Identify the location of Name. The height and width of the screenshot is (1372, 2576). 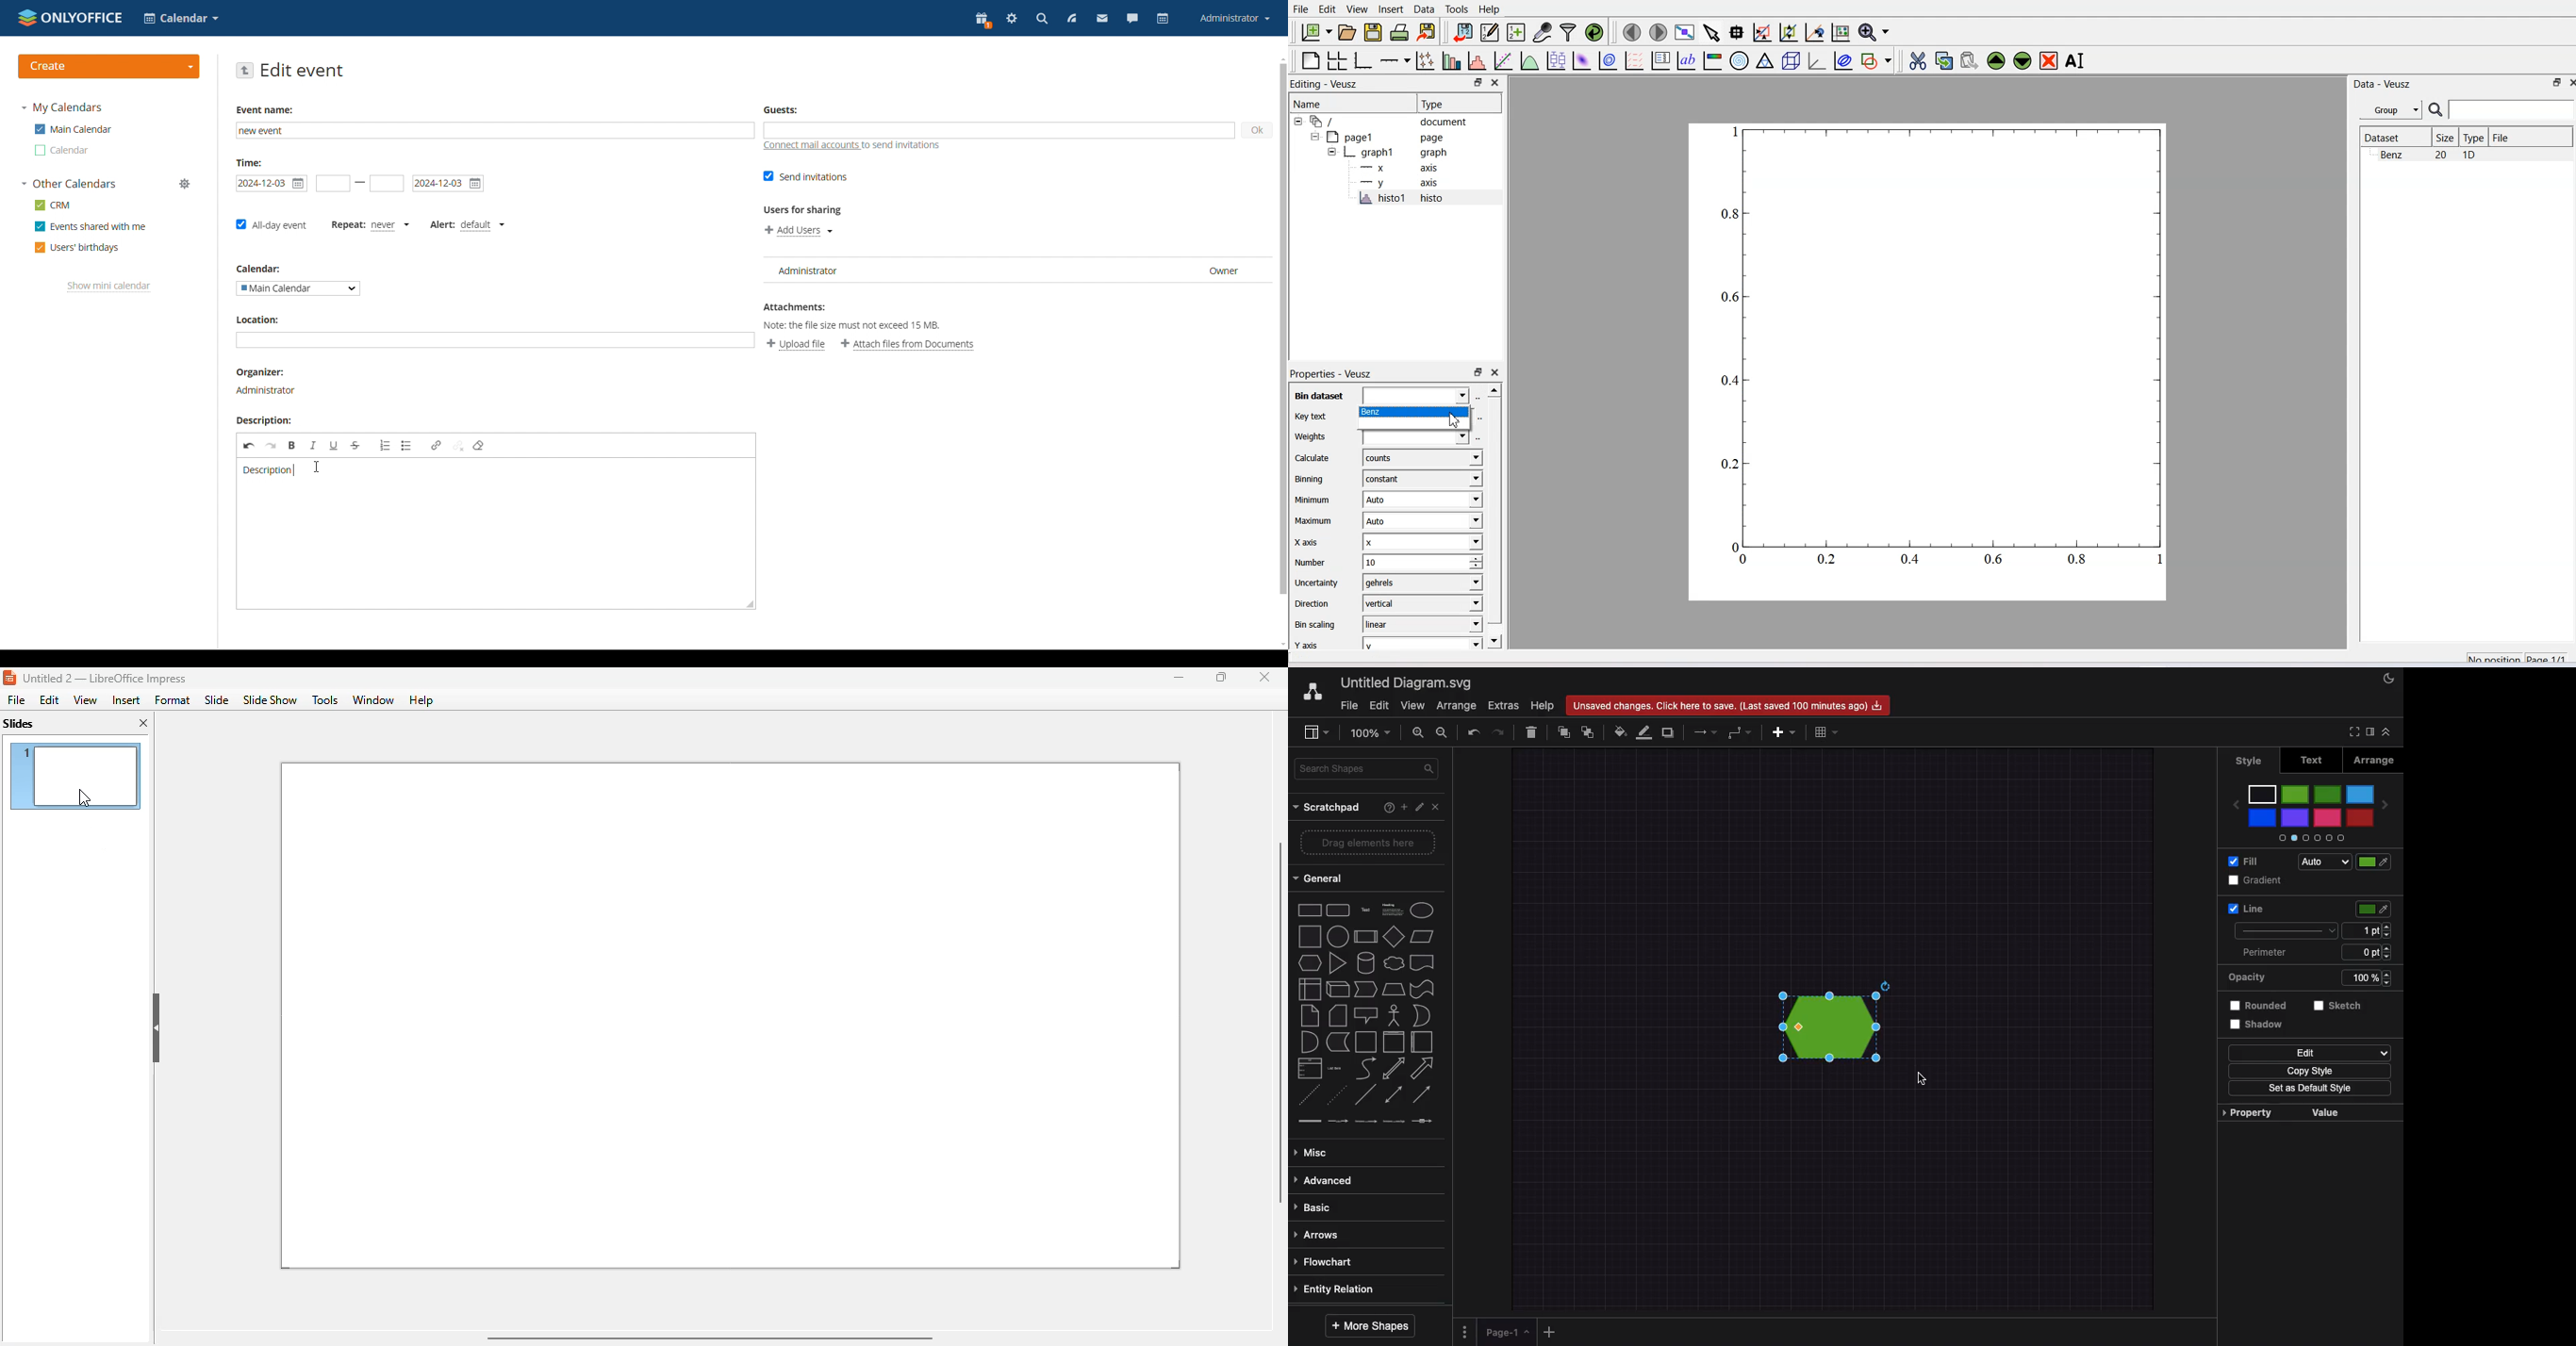
(1351, 103).